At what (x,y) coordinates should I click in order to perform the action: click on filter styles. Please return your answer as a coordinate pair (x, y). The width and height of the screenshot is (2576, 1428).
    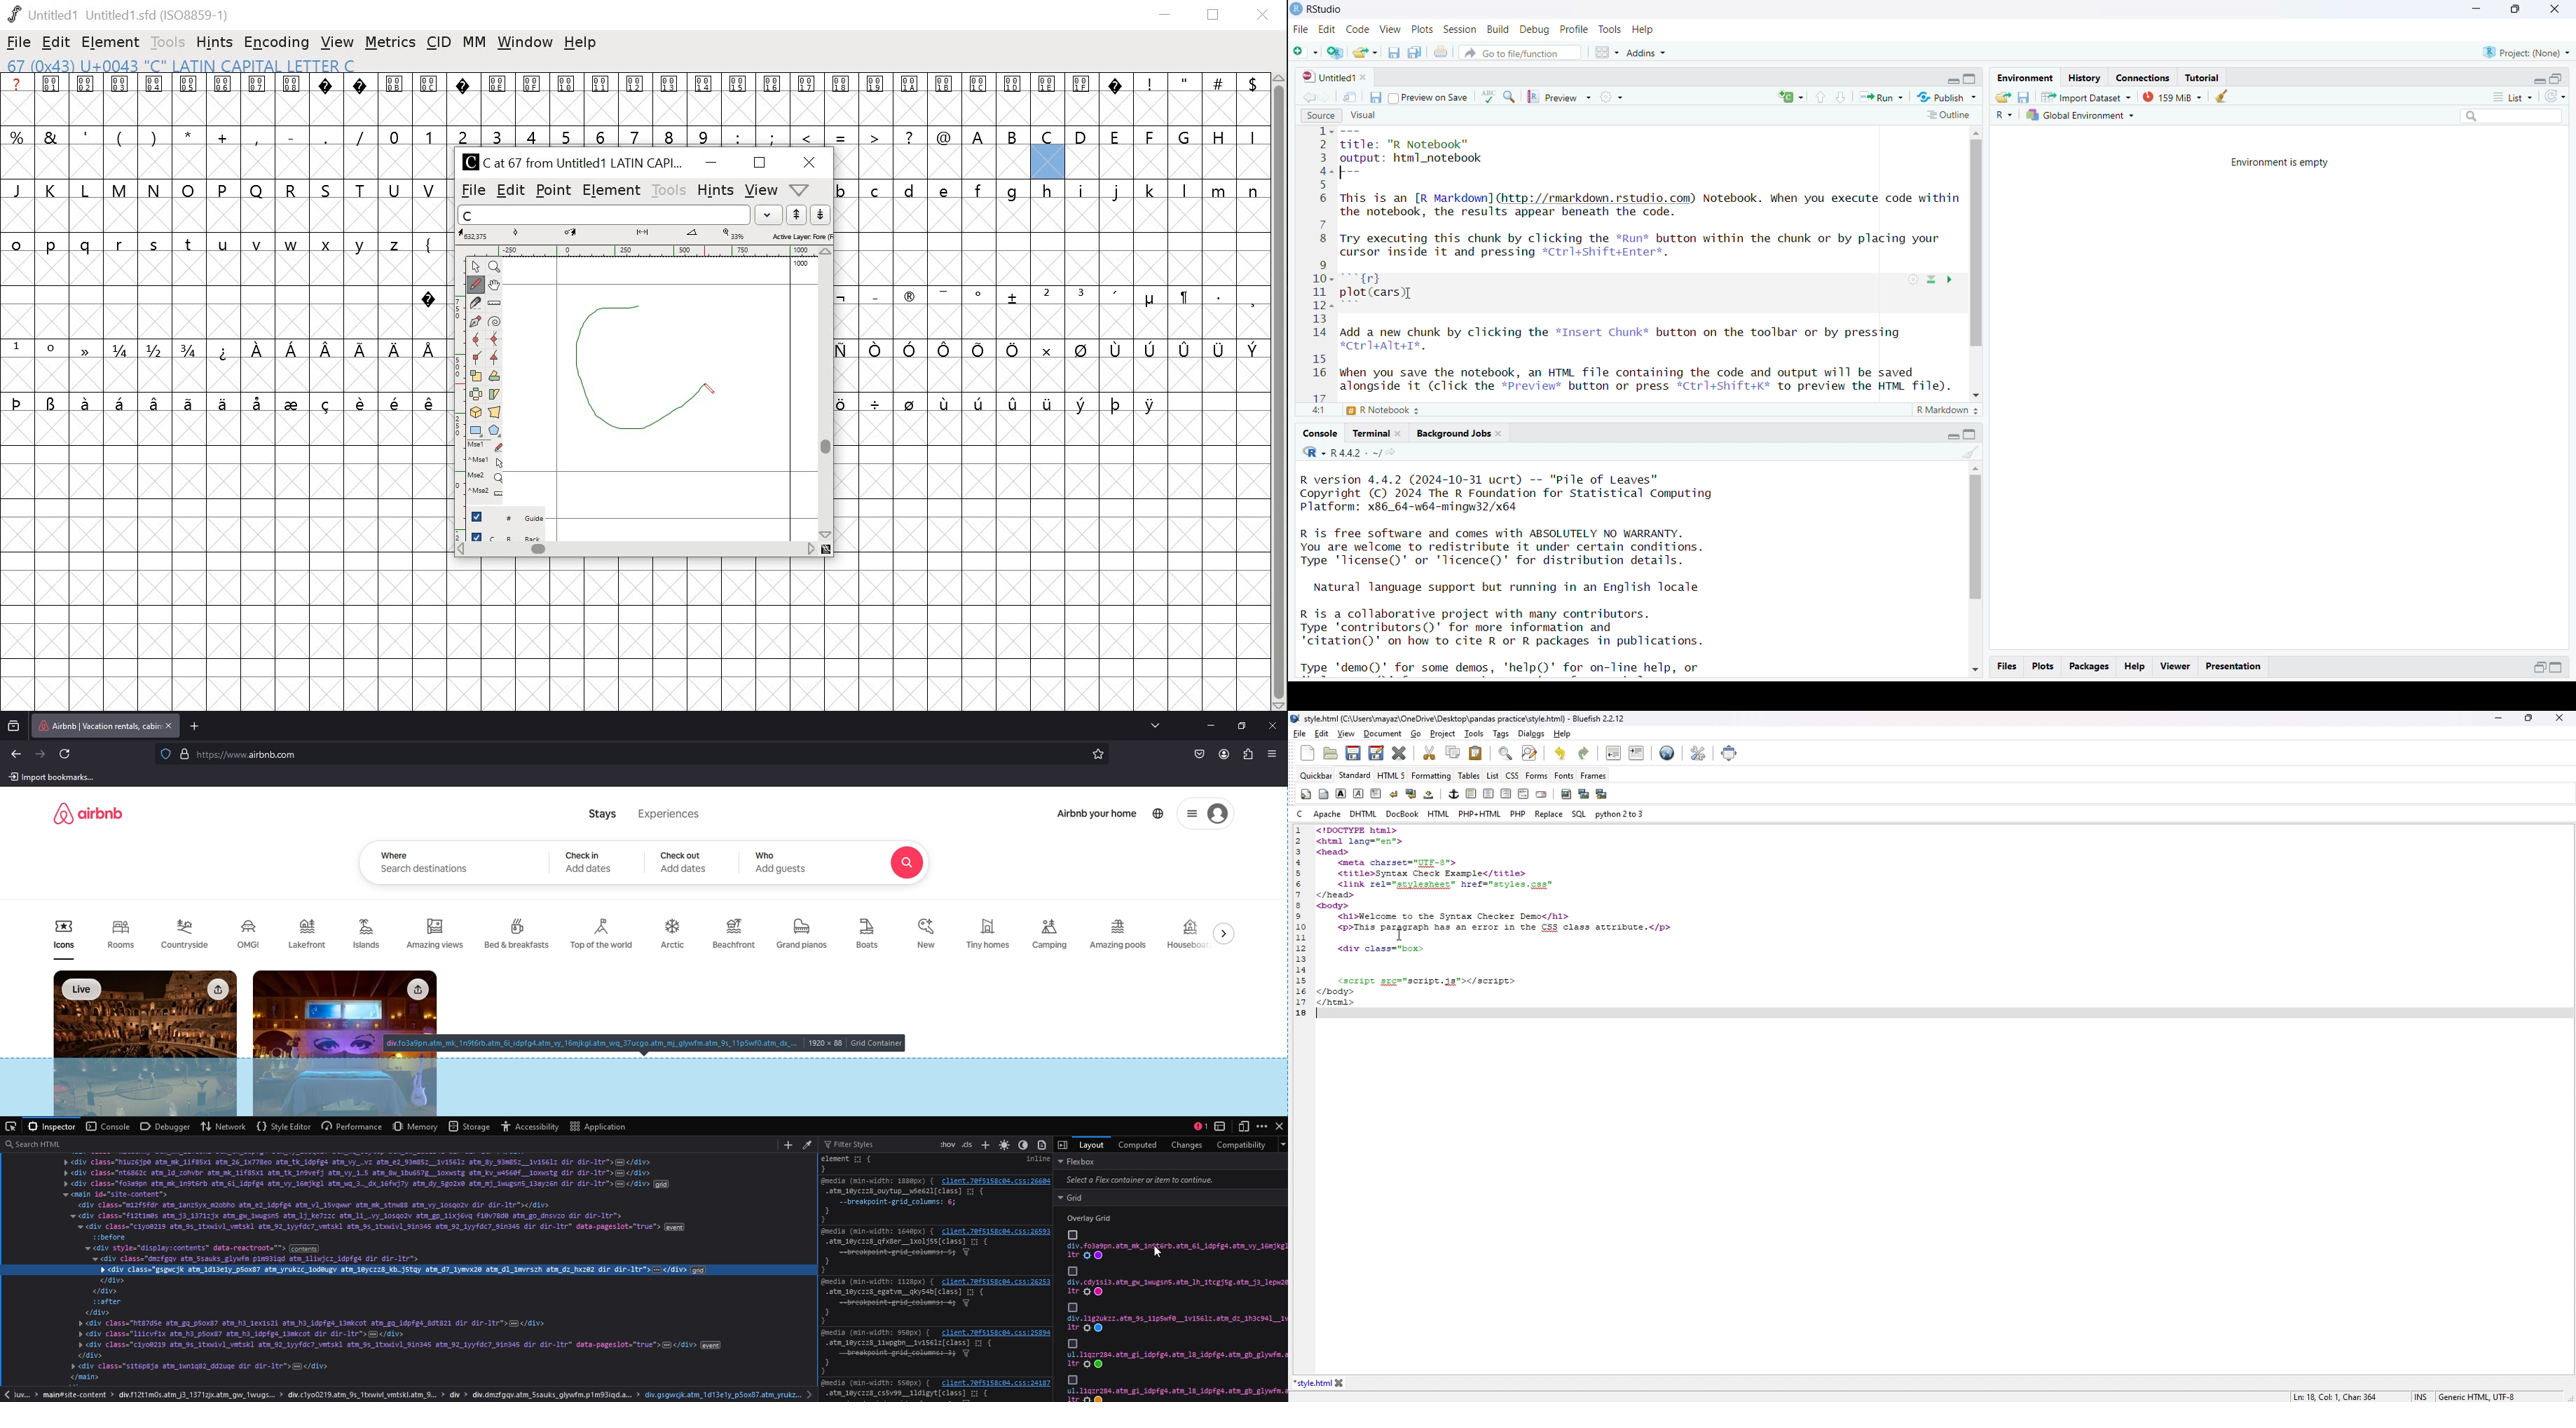
    Looking at the image, I should click on (855, 1143).